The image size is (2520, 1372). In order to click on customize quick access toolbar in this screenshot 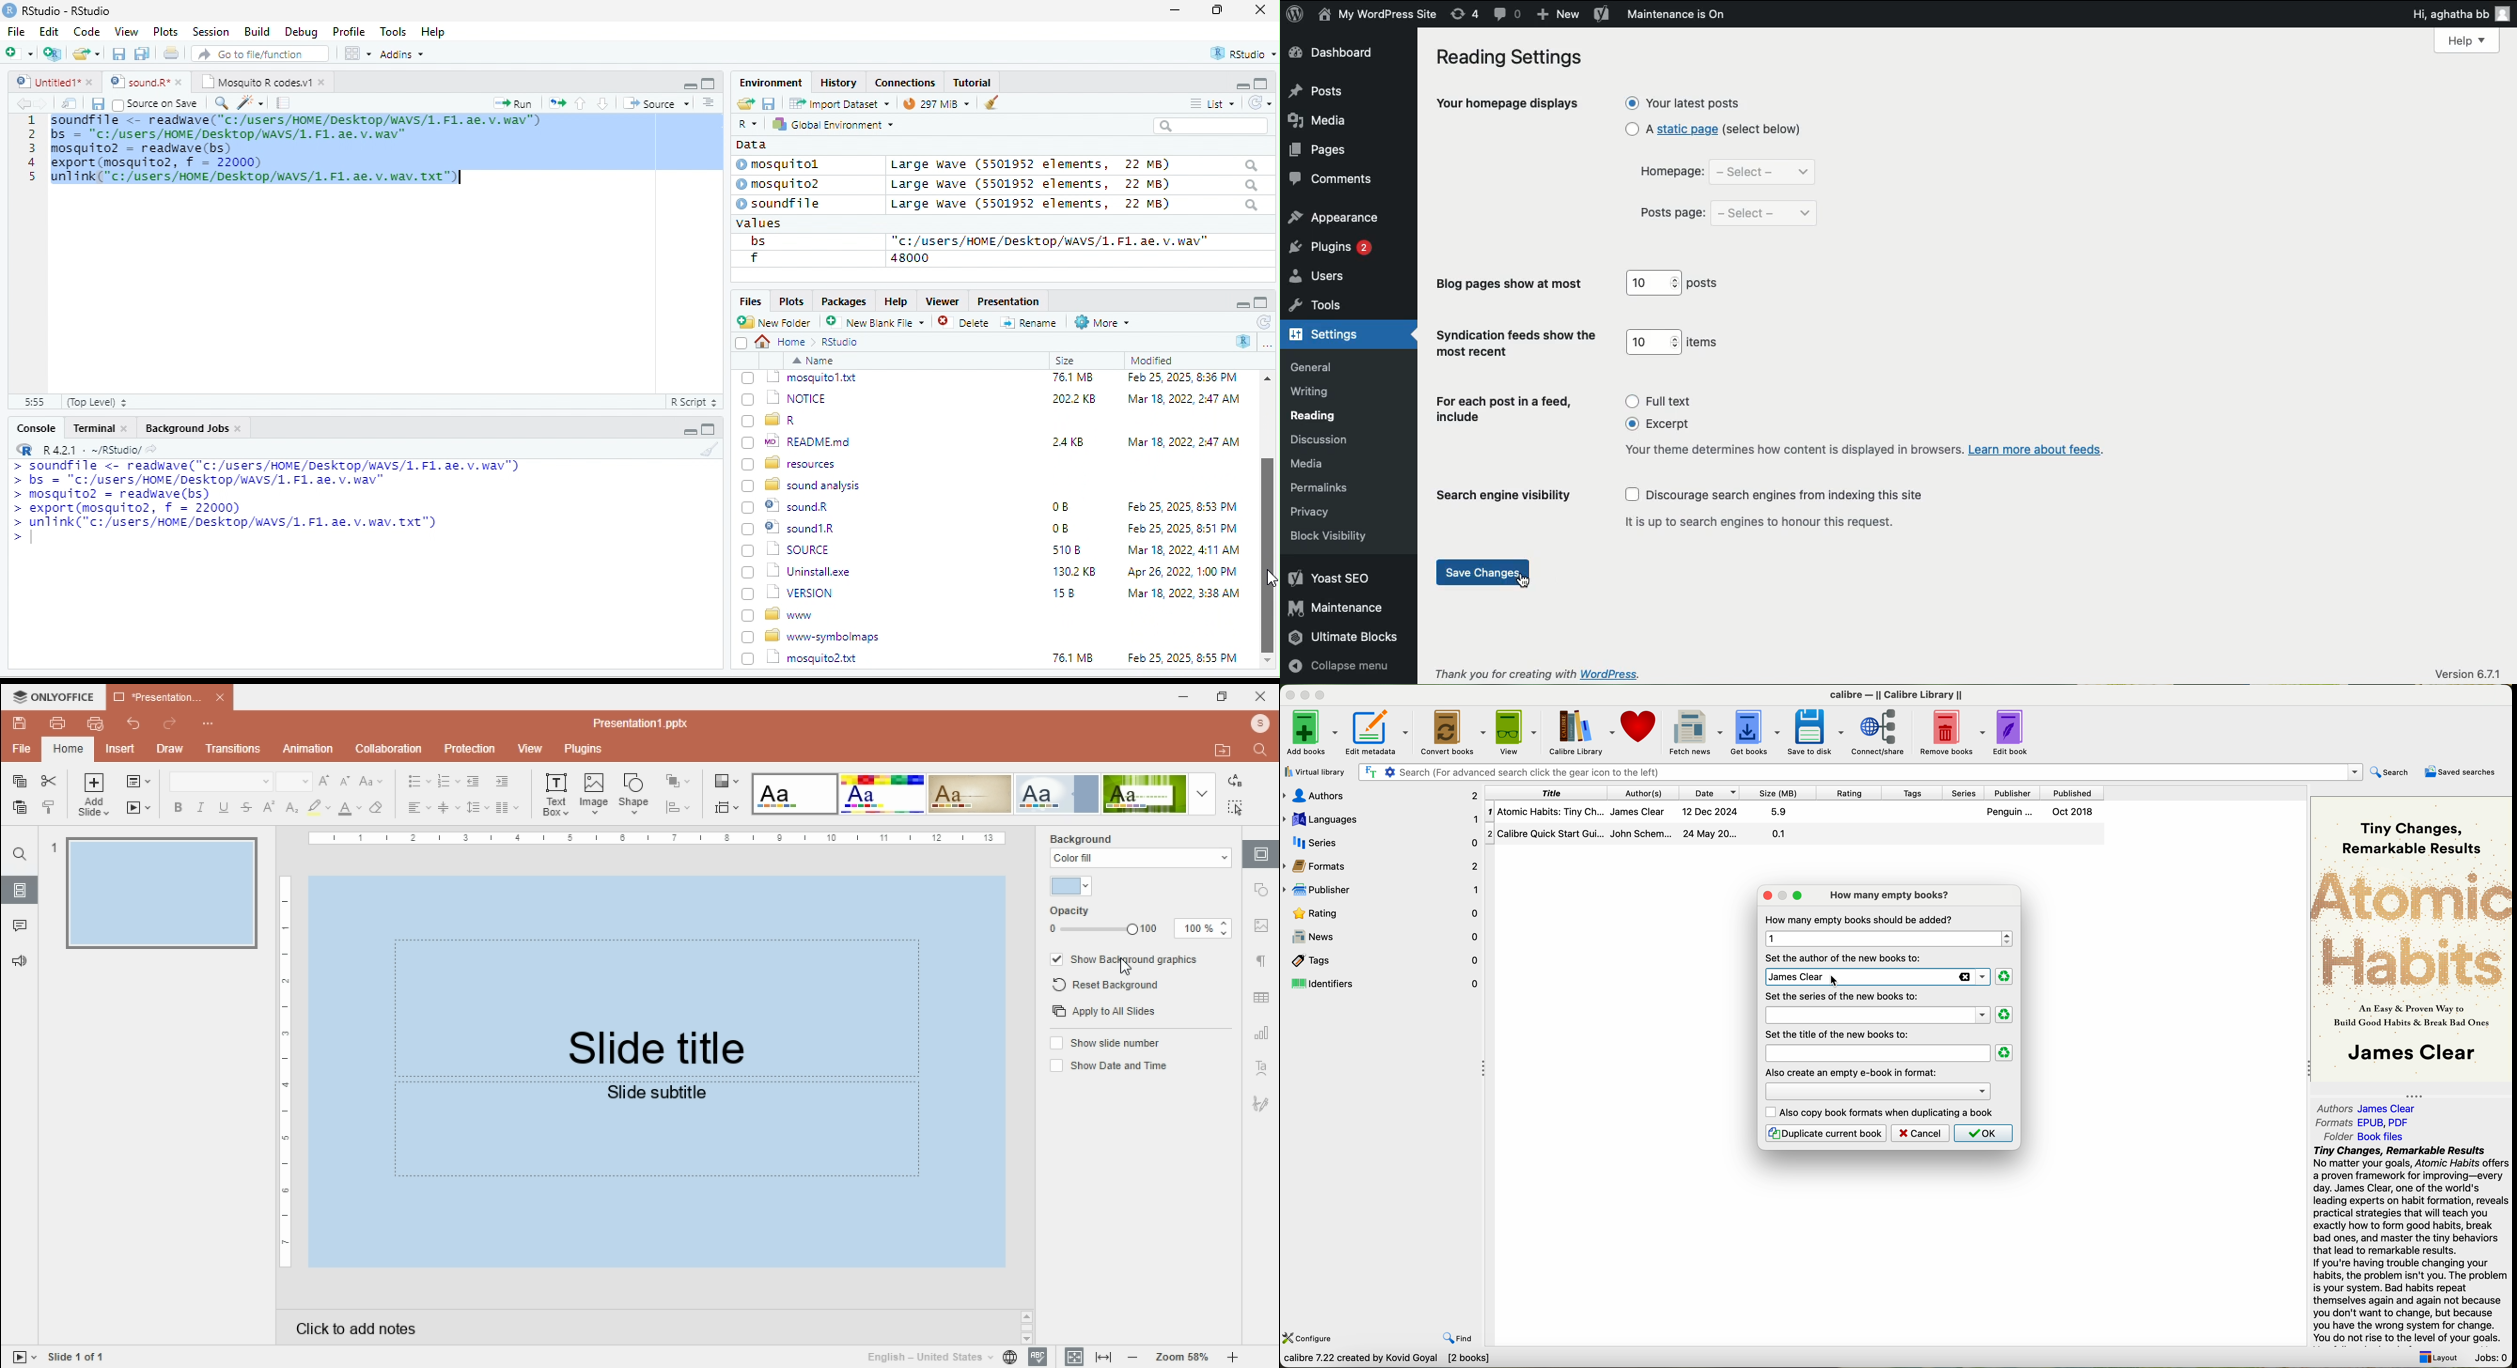, I will do `click(207, 724)`.